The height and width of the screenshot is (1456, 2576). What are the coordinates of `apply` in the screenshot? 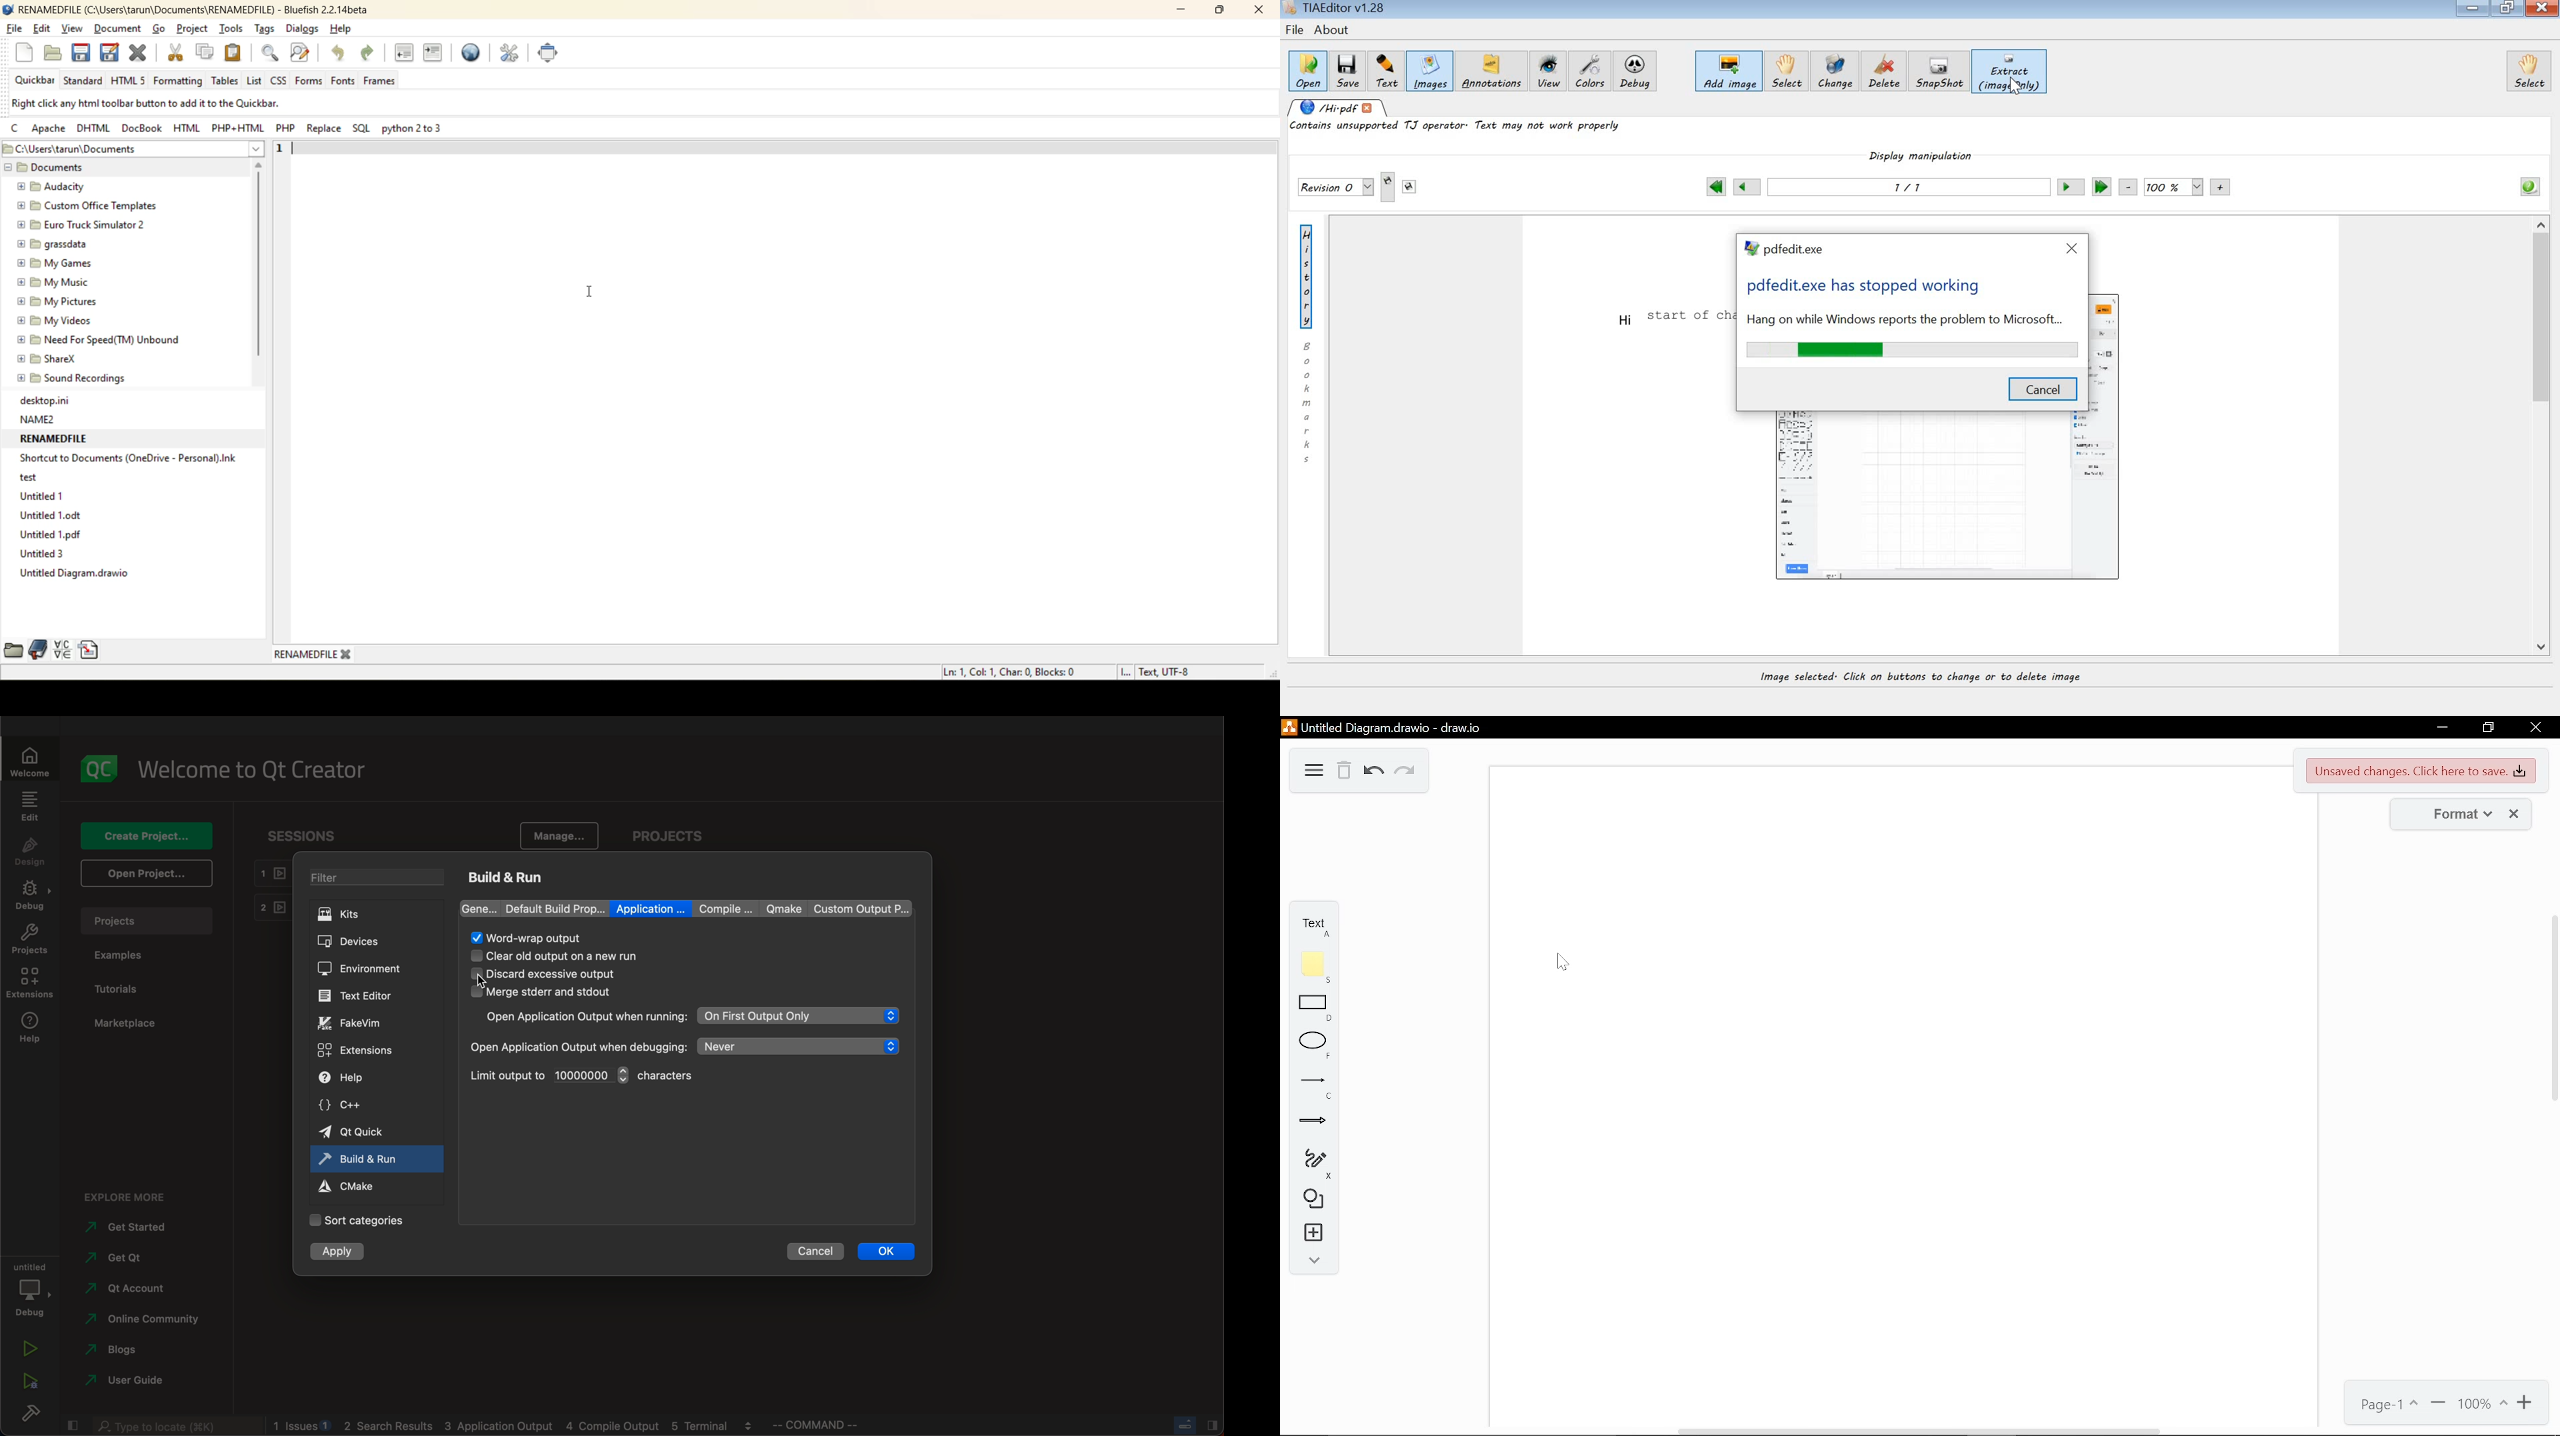 It's located at (336, 1252).